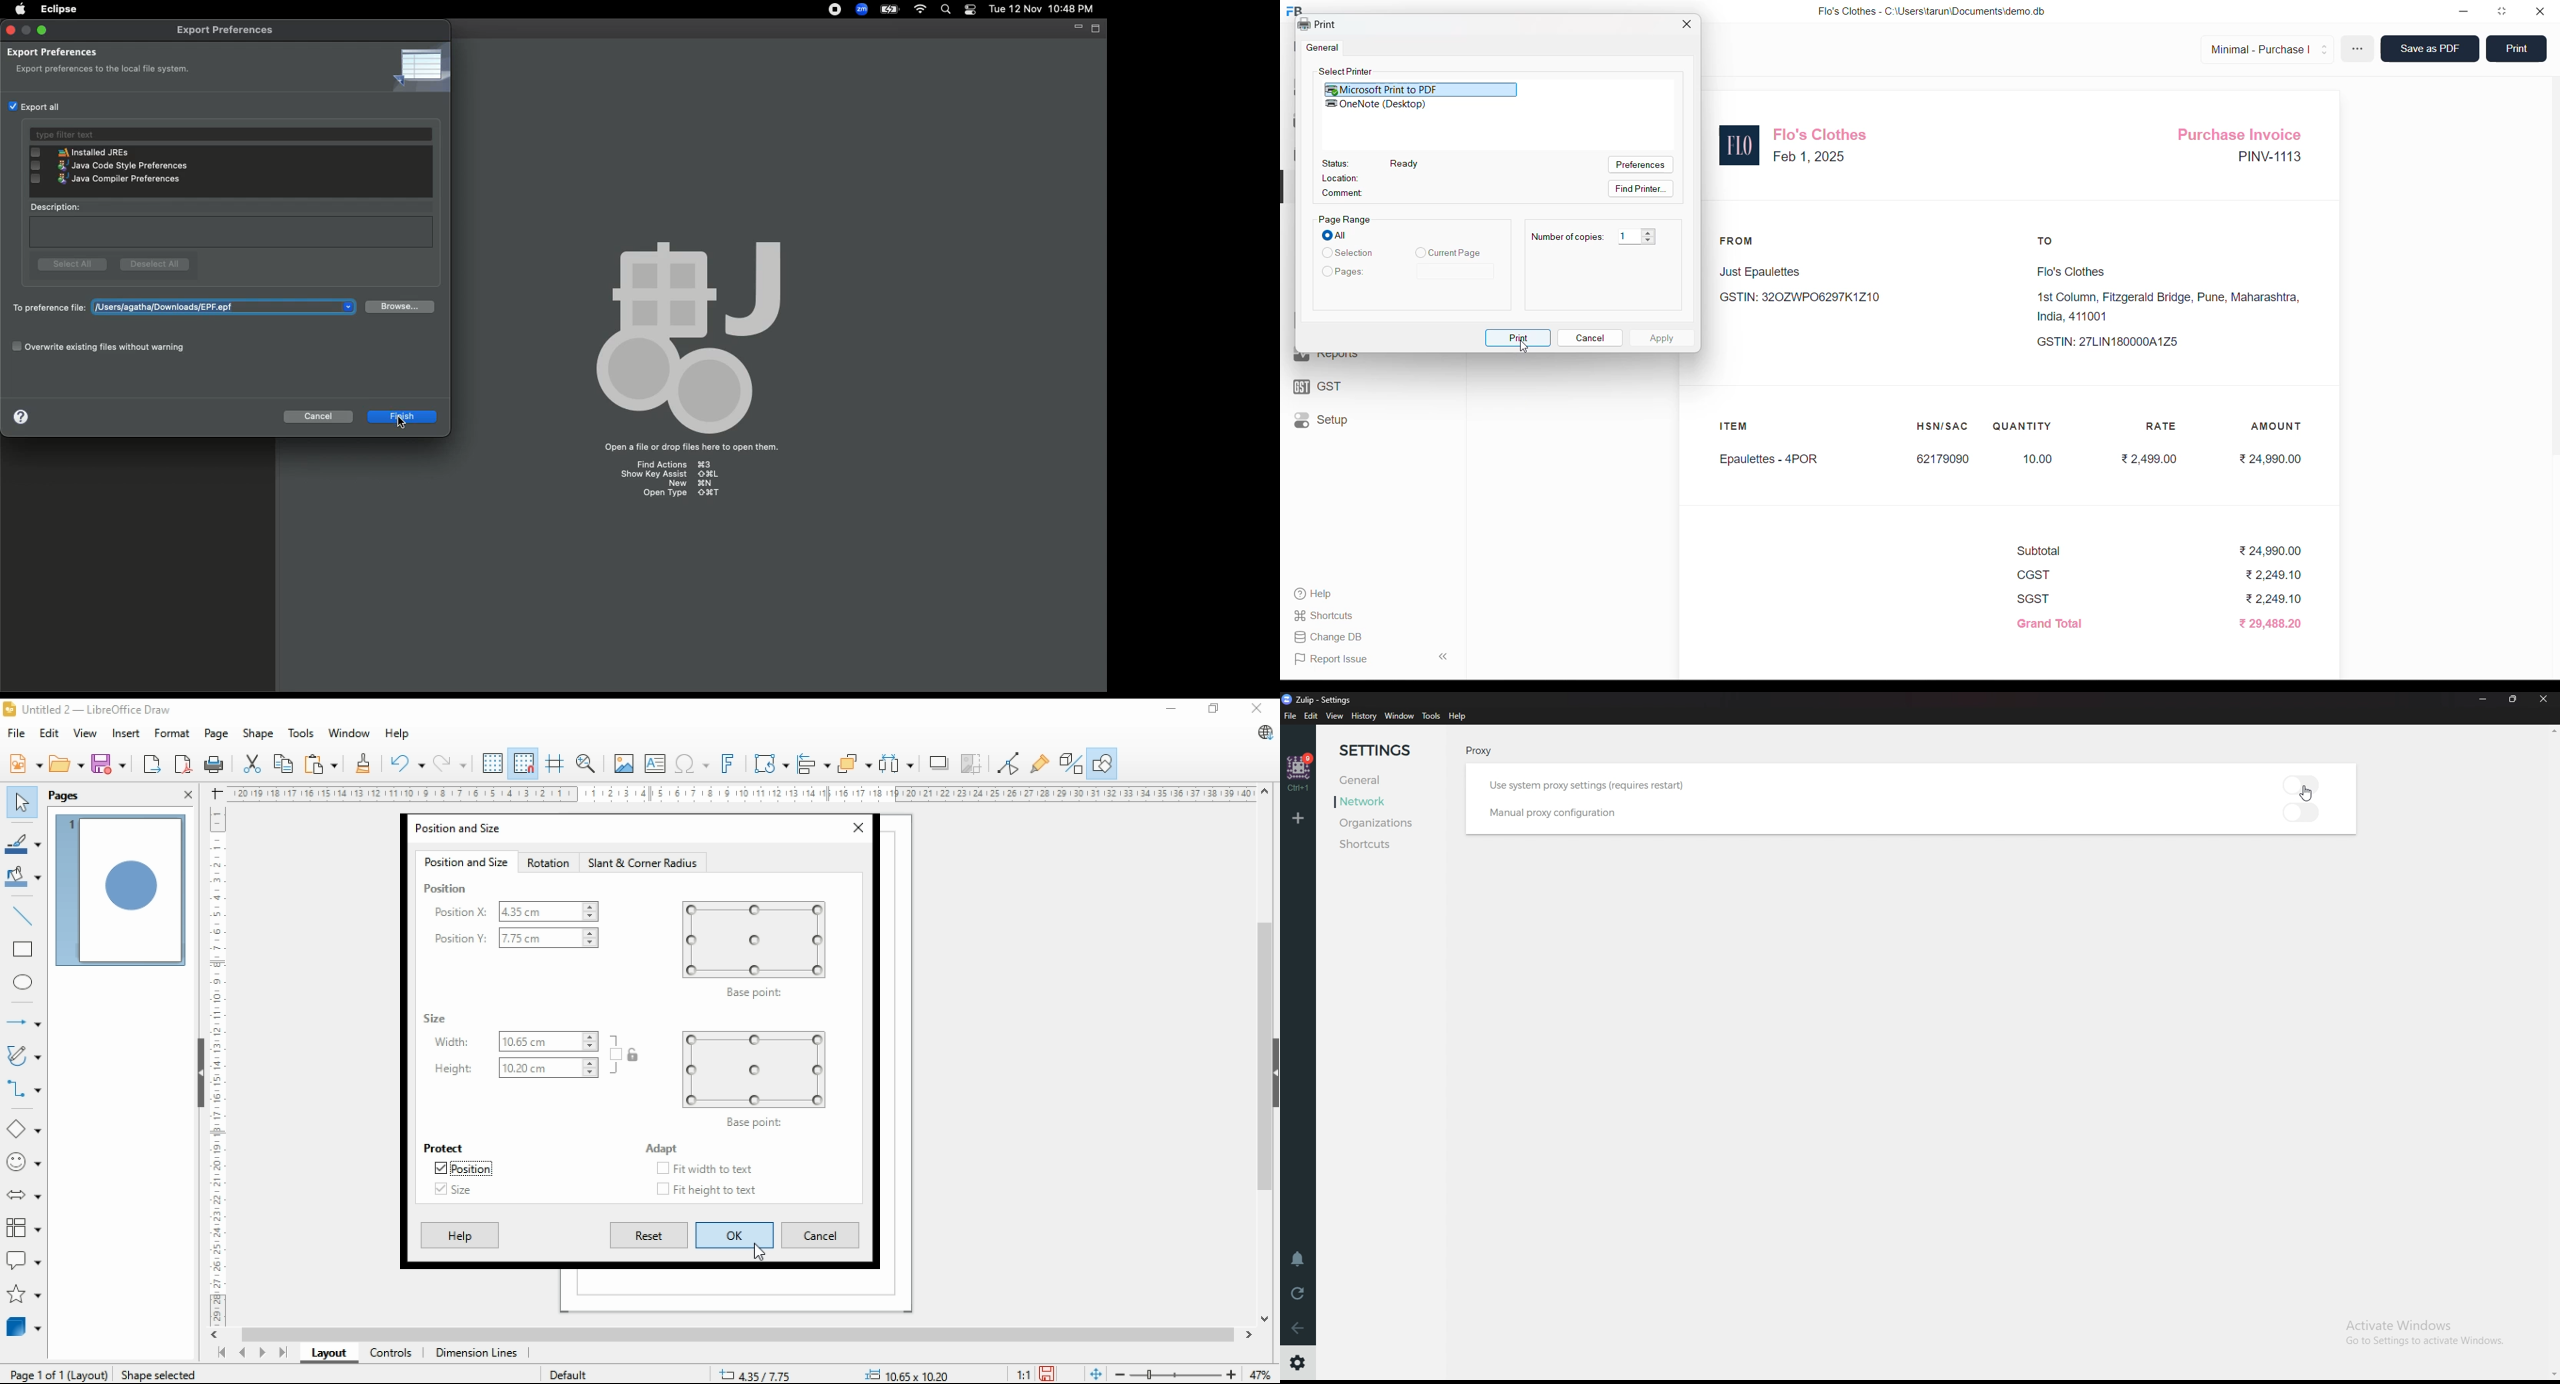 This screenshot has height=1400, width=2576. I want to click on help, so click(400, 734).